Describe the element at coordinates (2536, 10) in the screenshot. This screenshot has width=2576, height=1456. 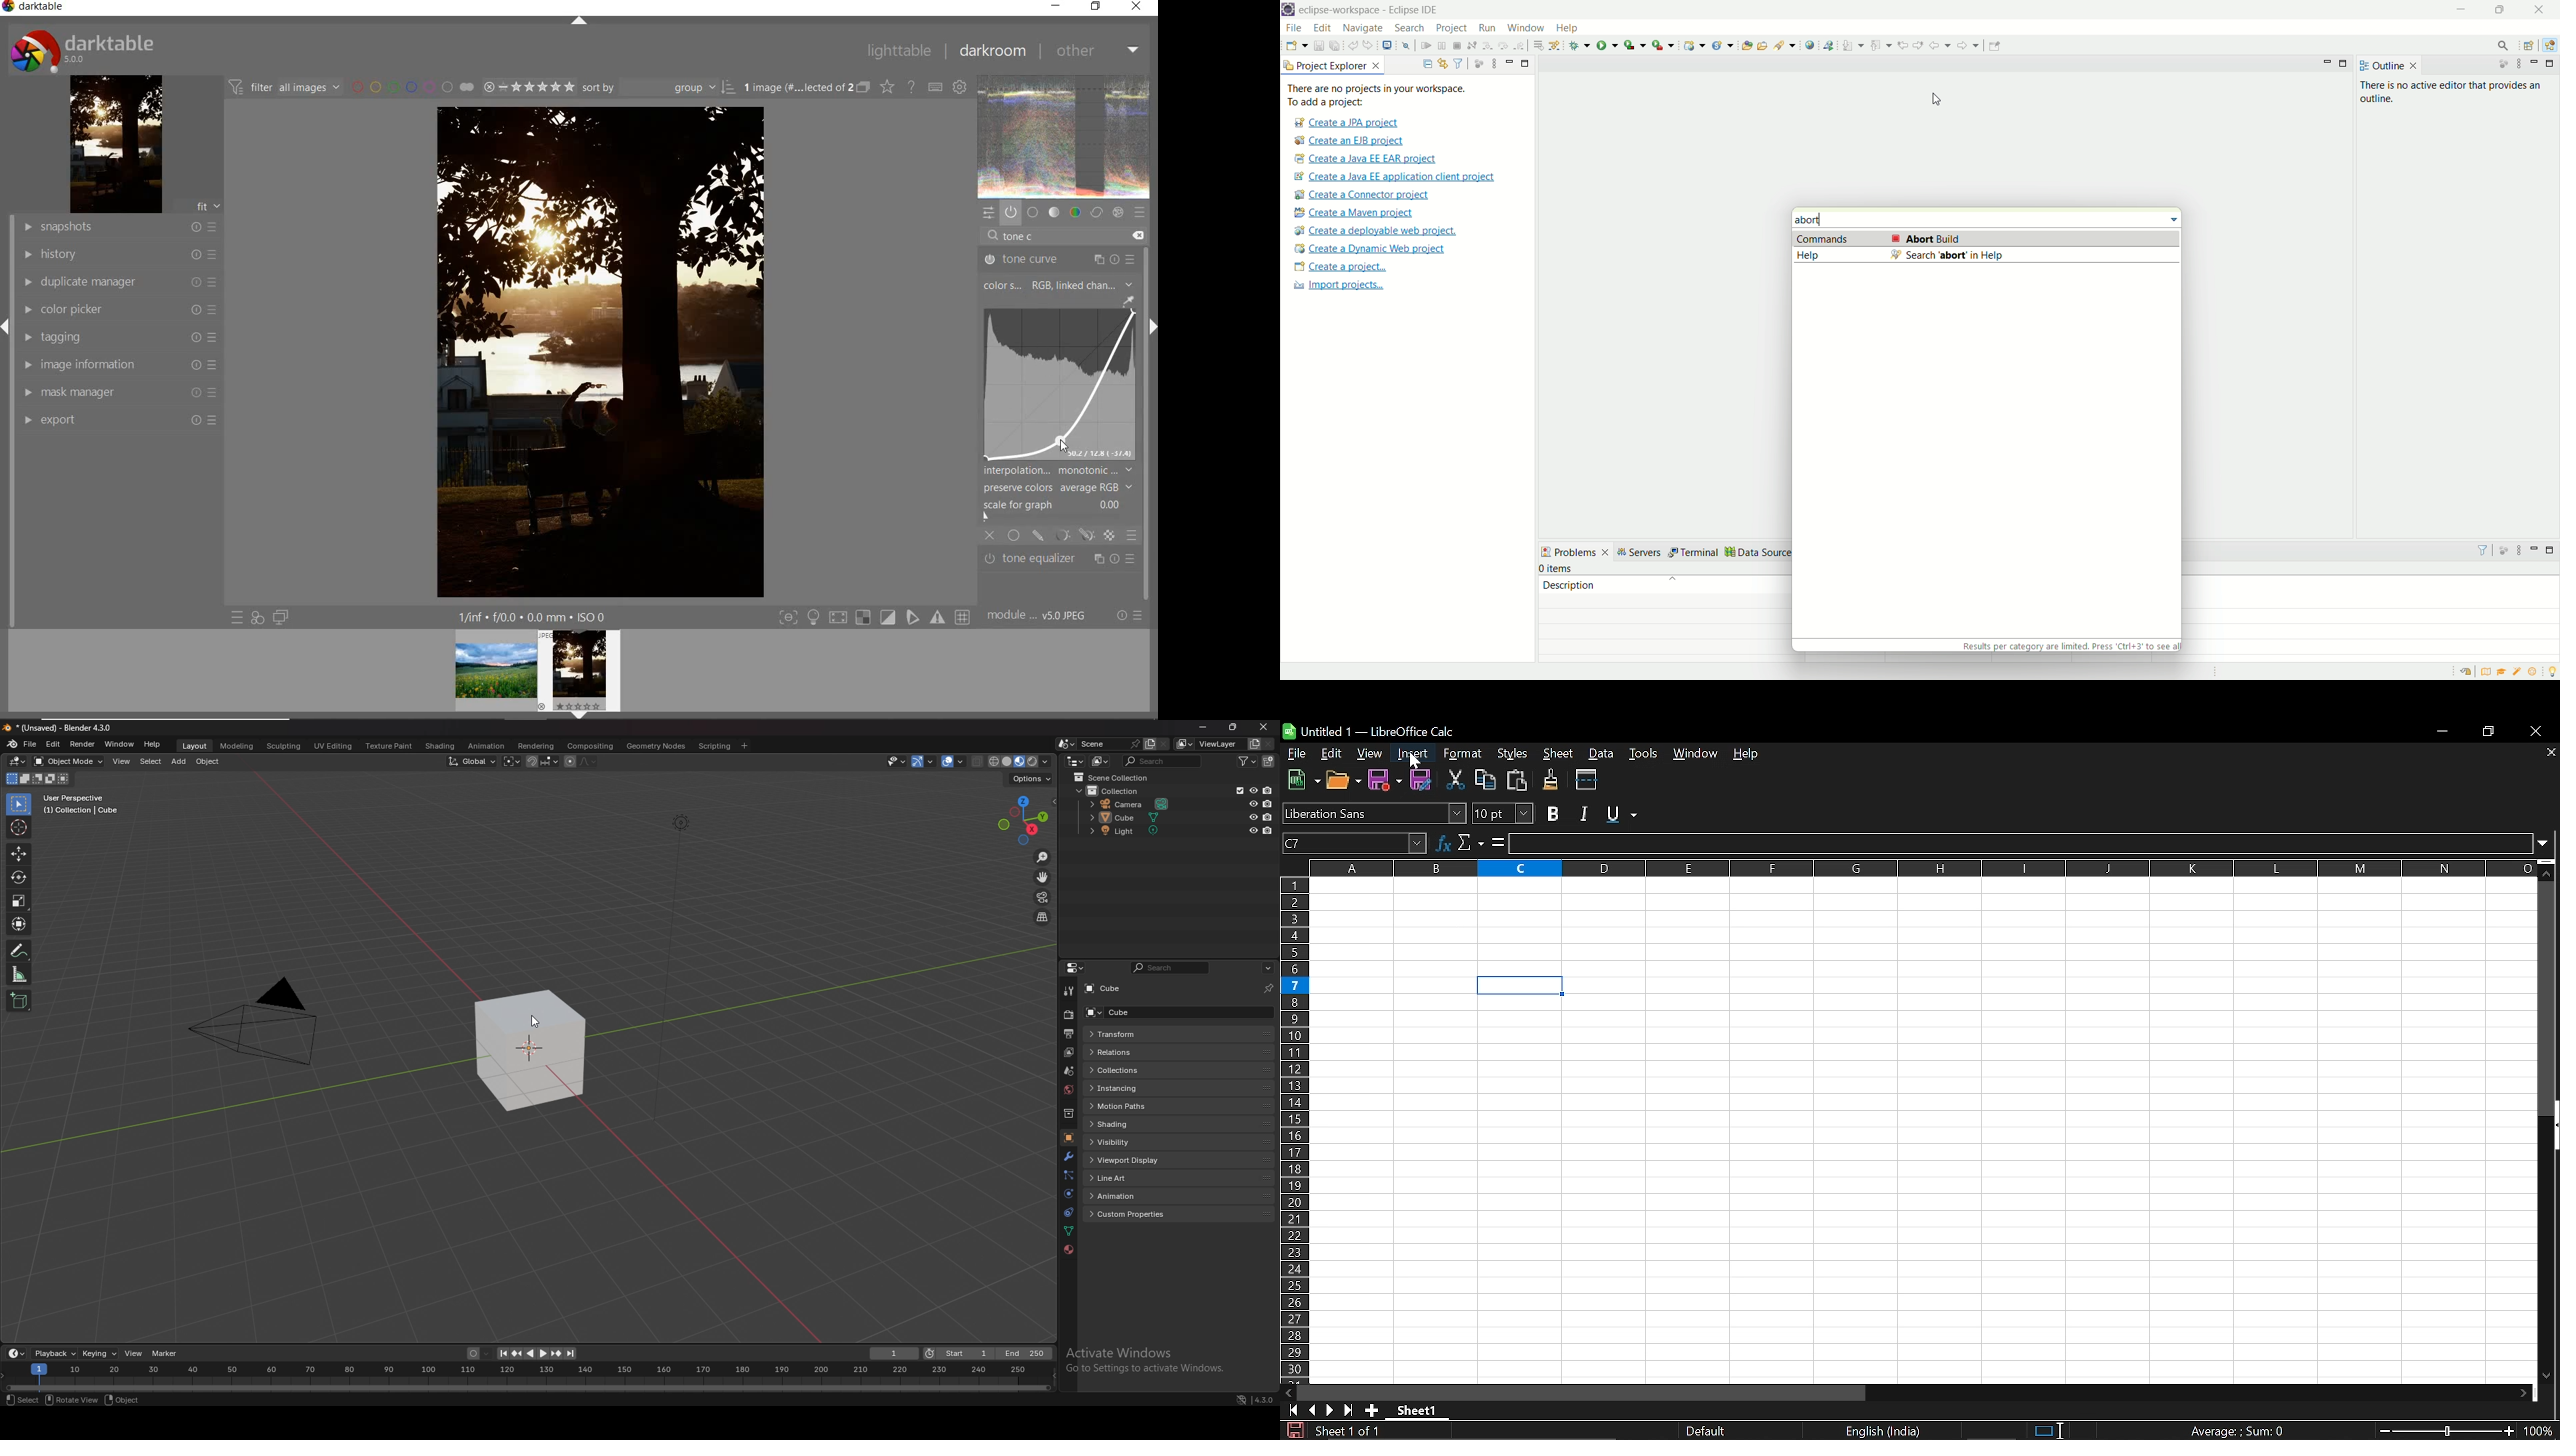
I see `close` at that location.